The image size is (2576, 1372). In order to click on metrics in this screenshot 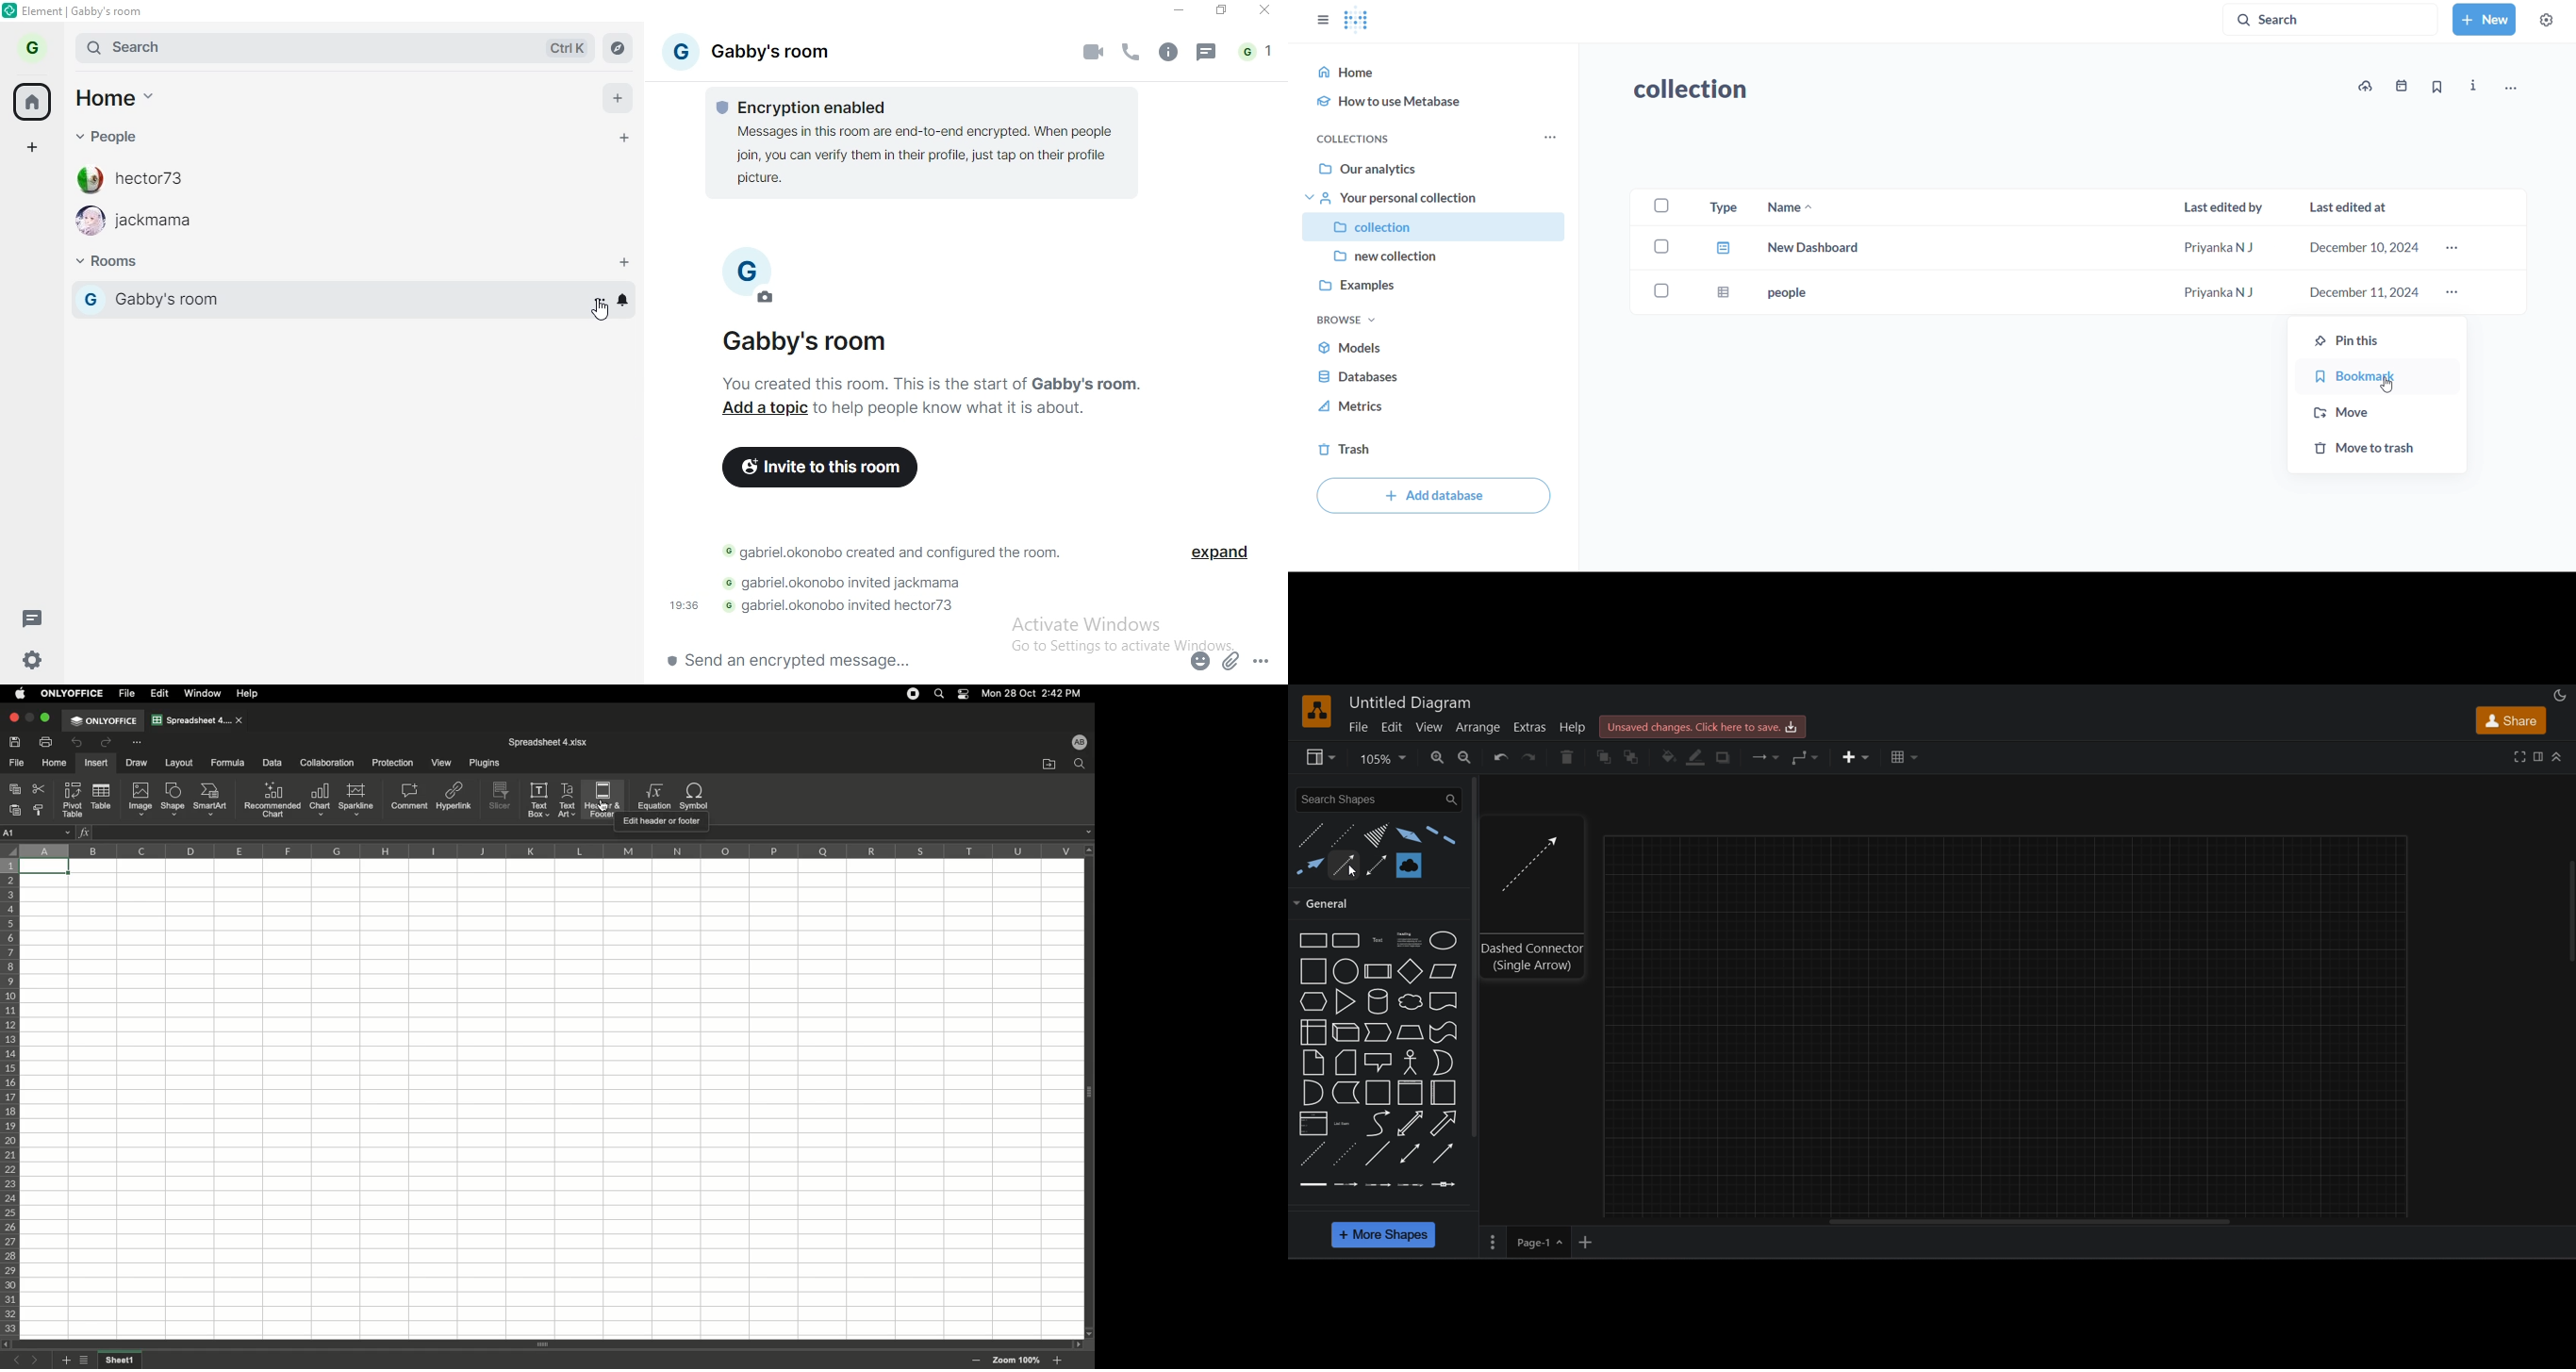, I will do `click(1436, 411)`.